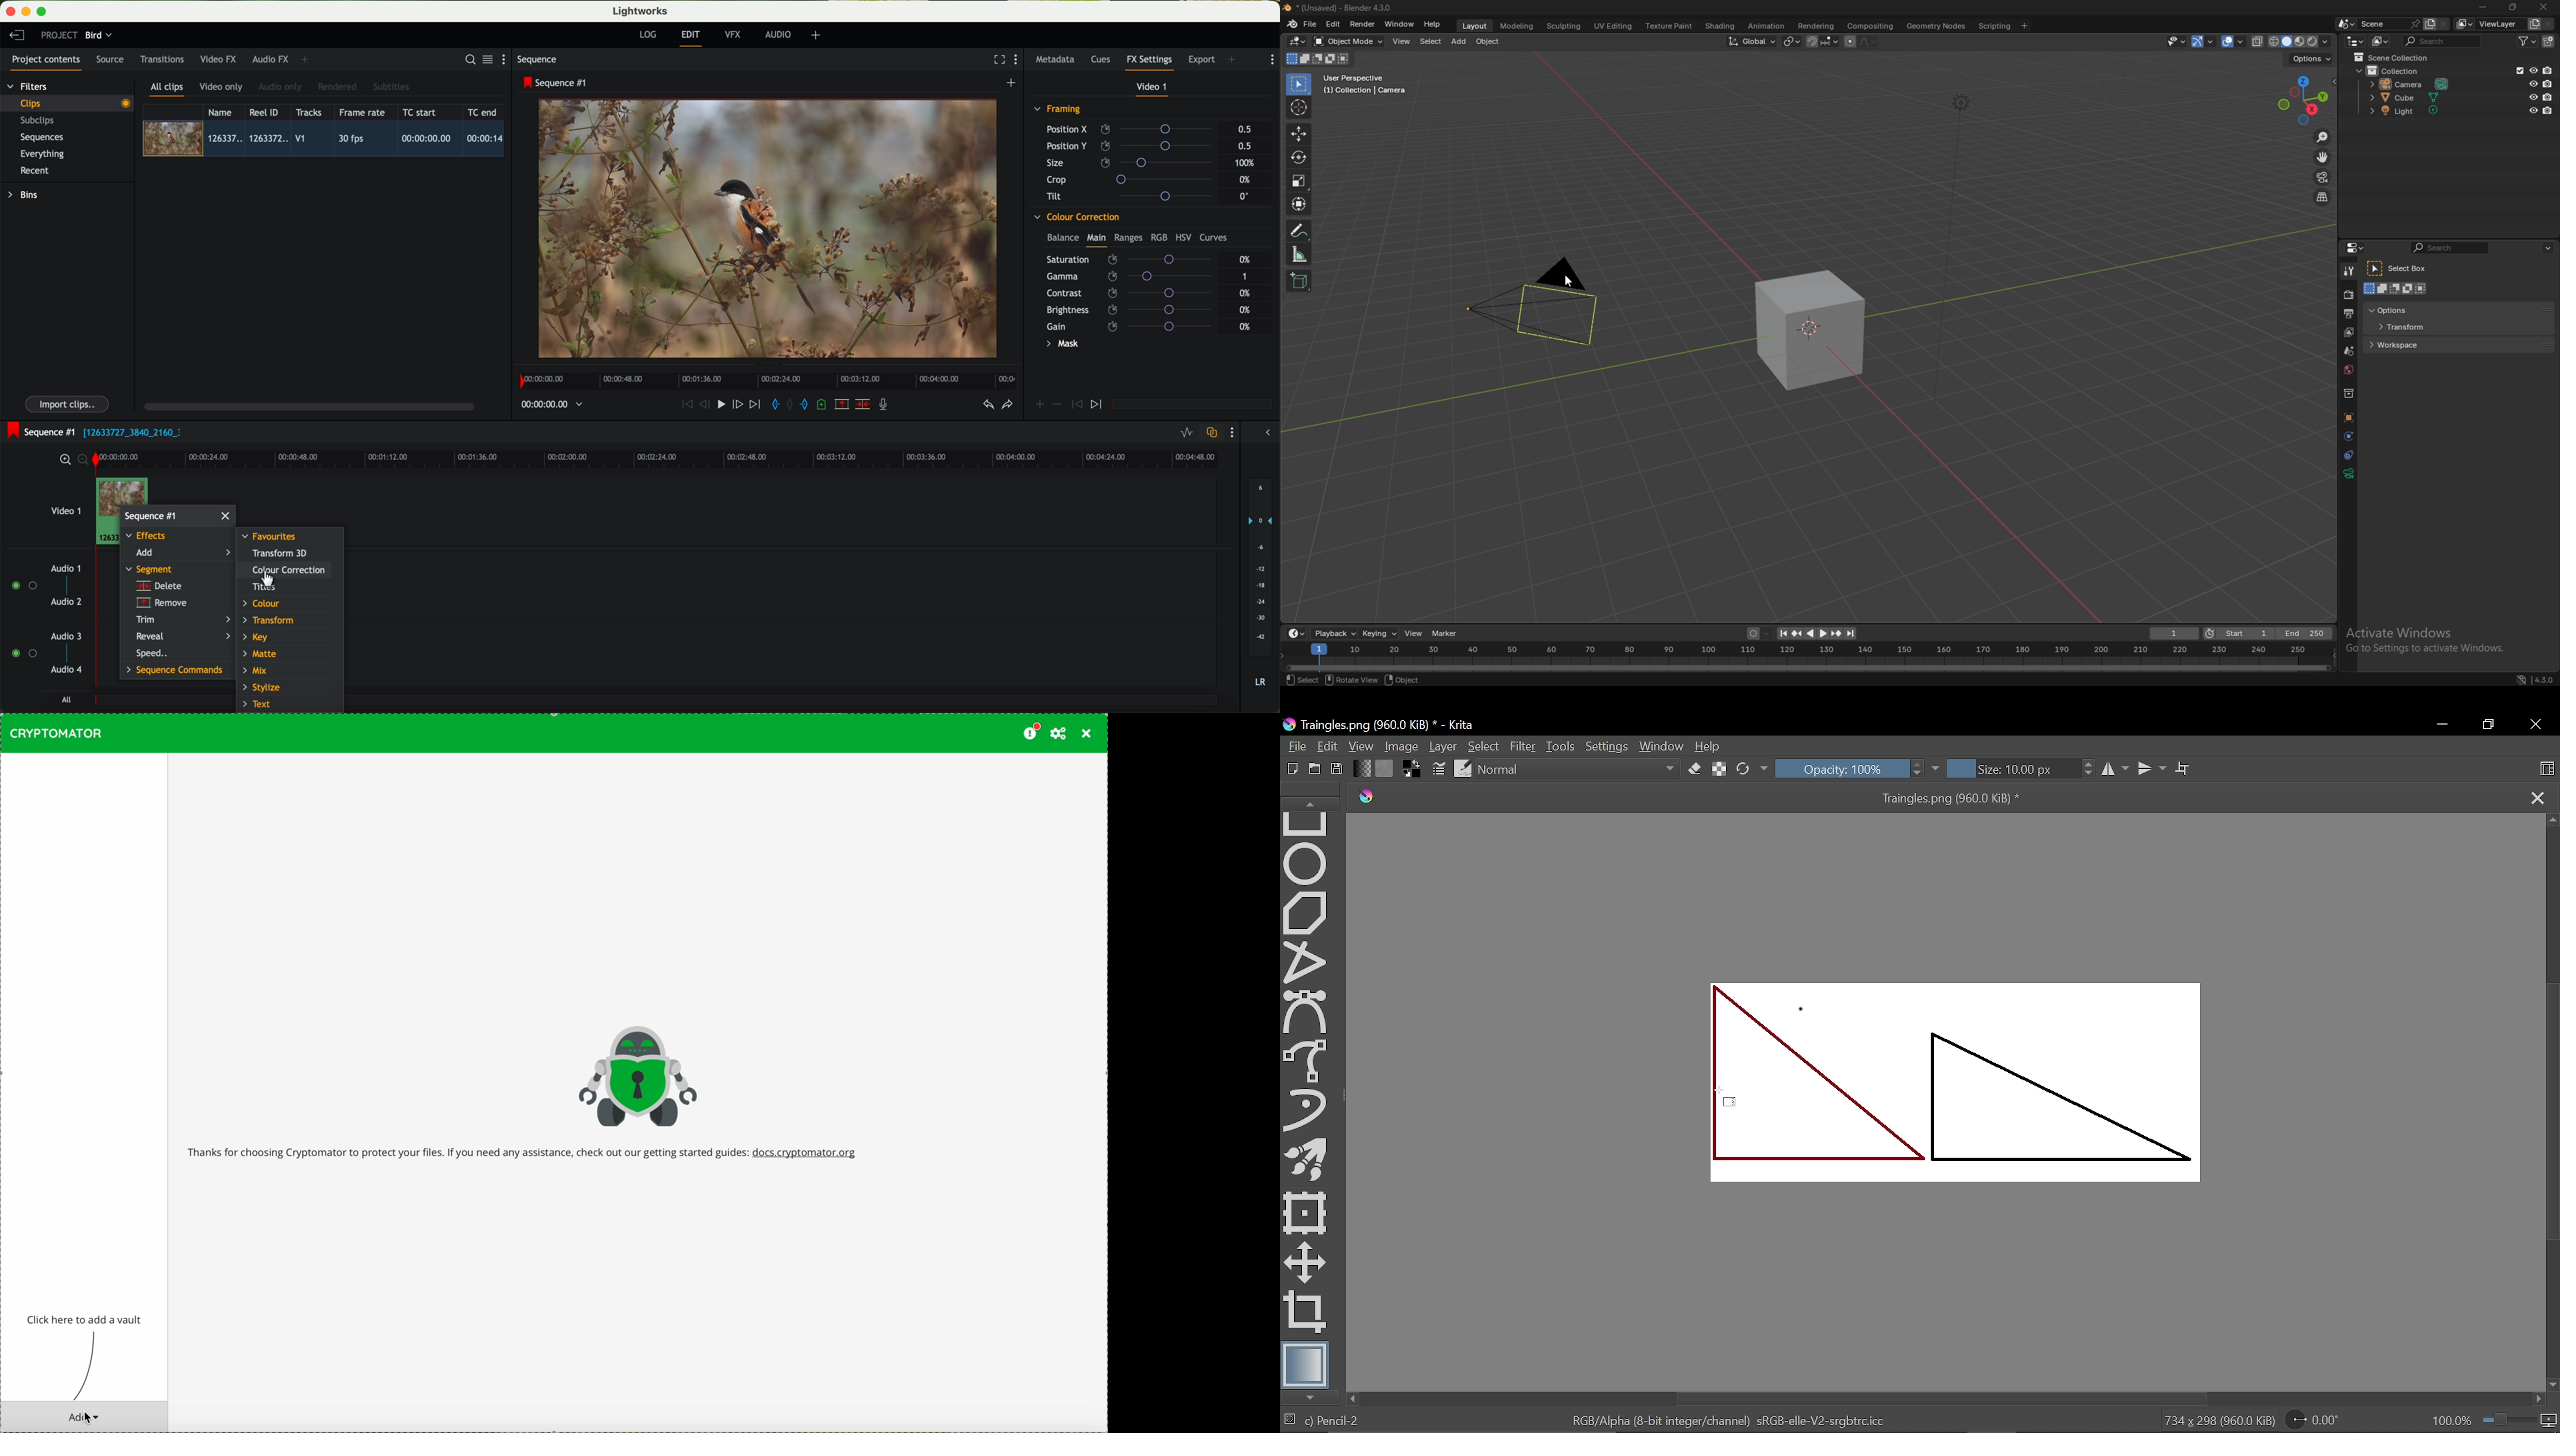  Describe the element at coordinates (2538, 796) in the screenshot. I see `Close tab` at that location.